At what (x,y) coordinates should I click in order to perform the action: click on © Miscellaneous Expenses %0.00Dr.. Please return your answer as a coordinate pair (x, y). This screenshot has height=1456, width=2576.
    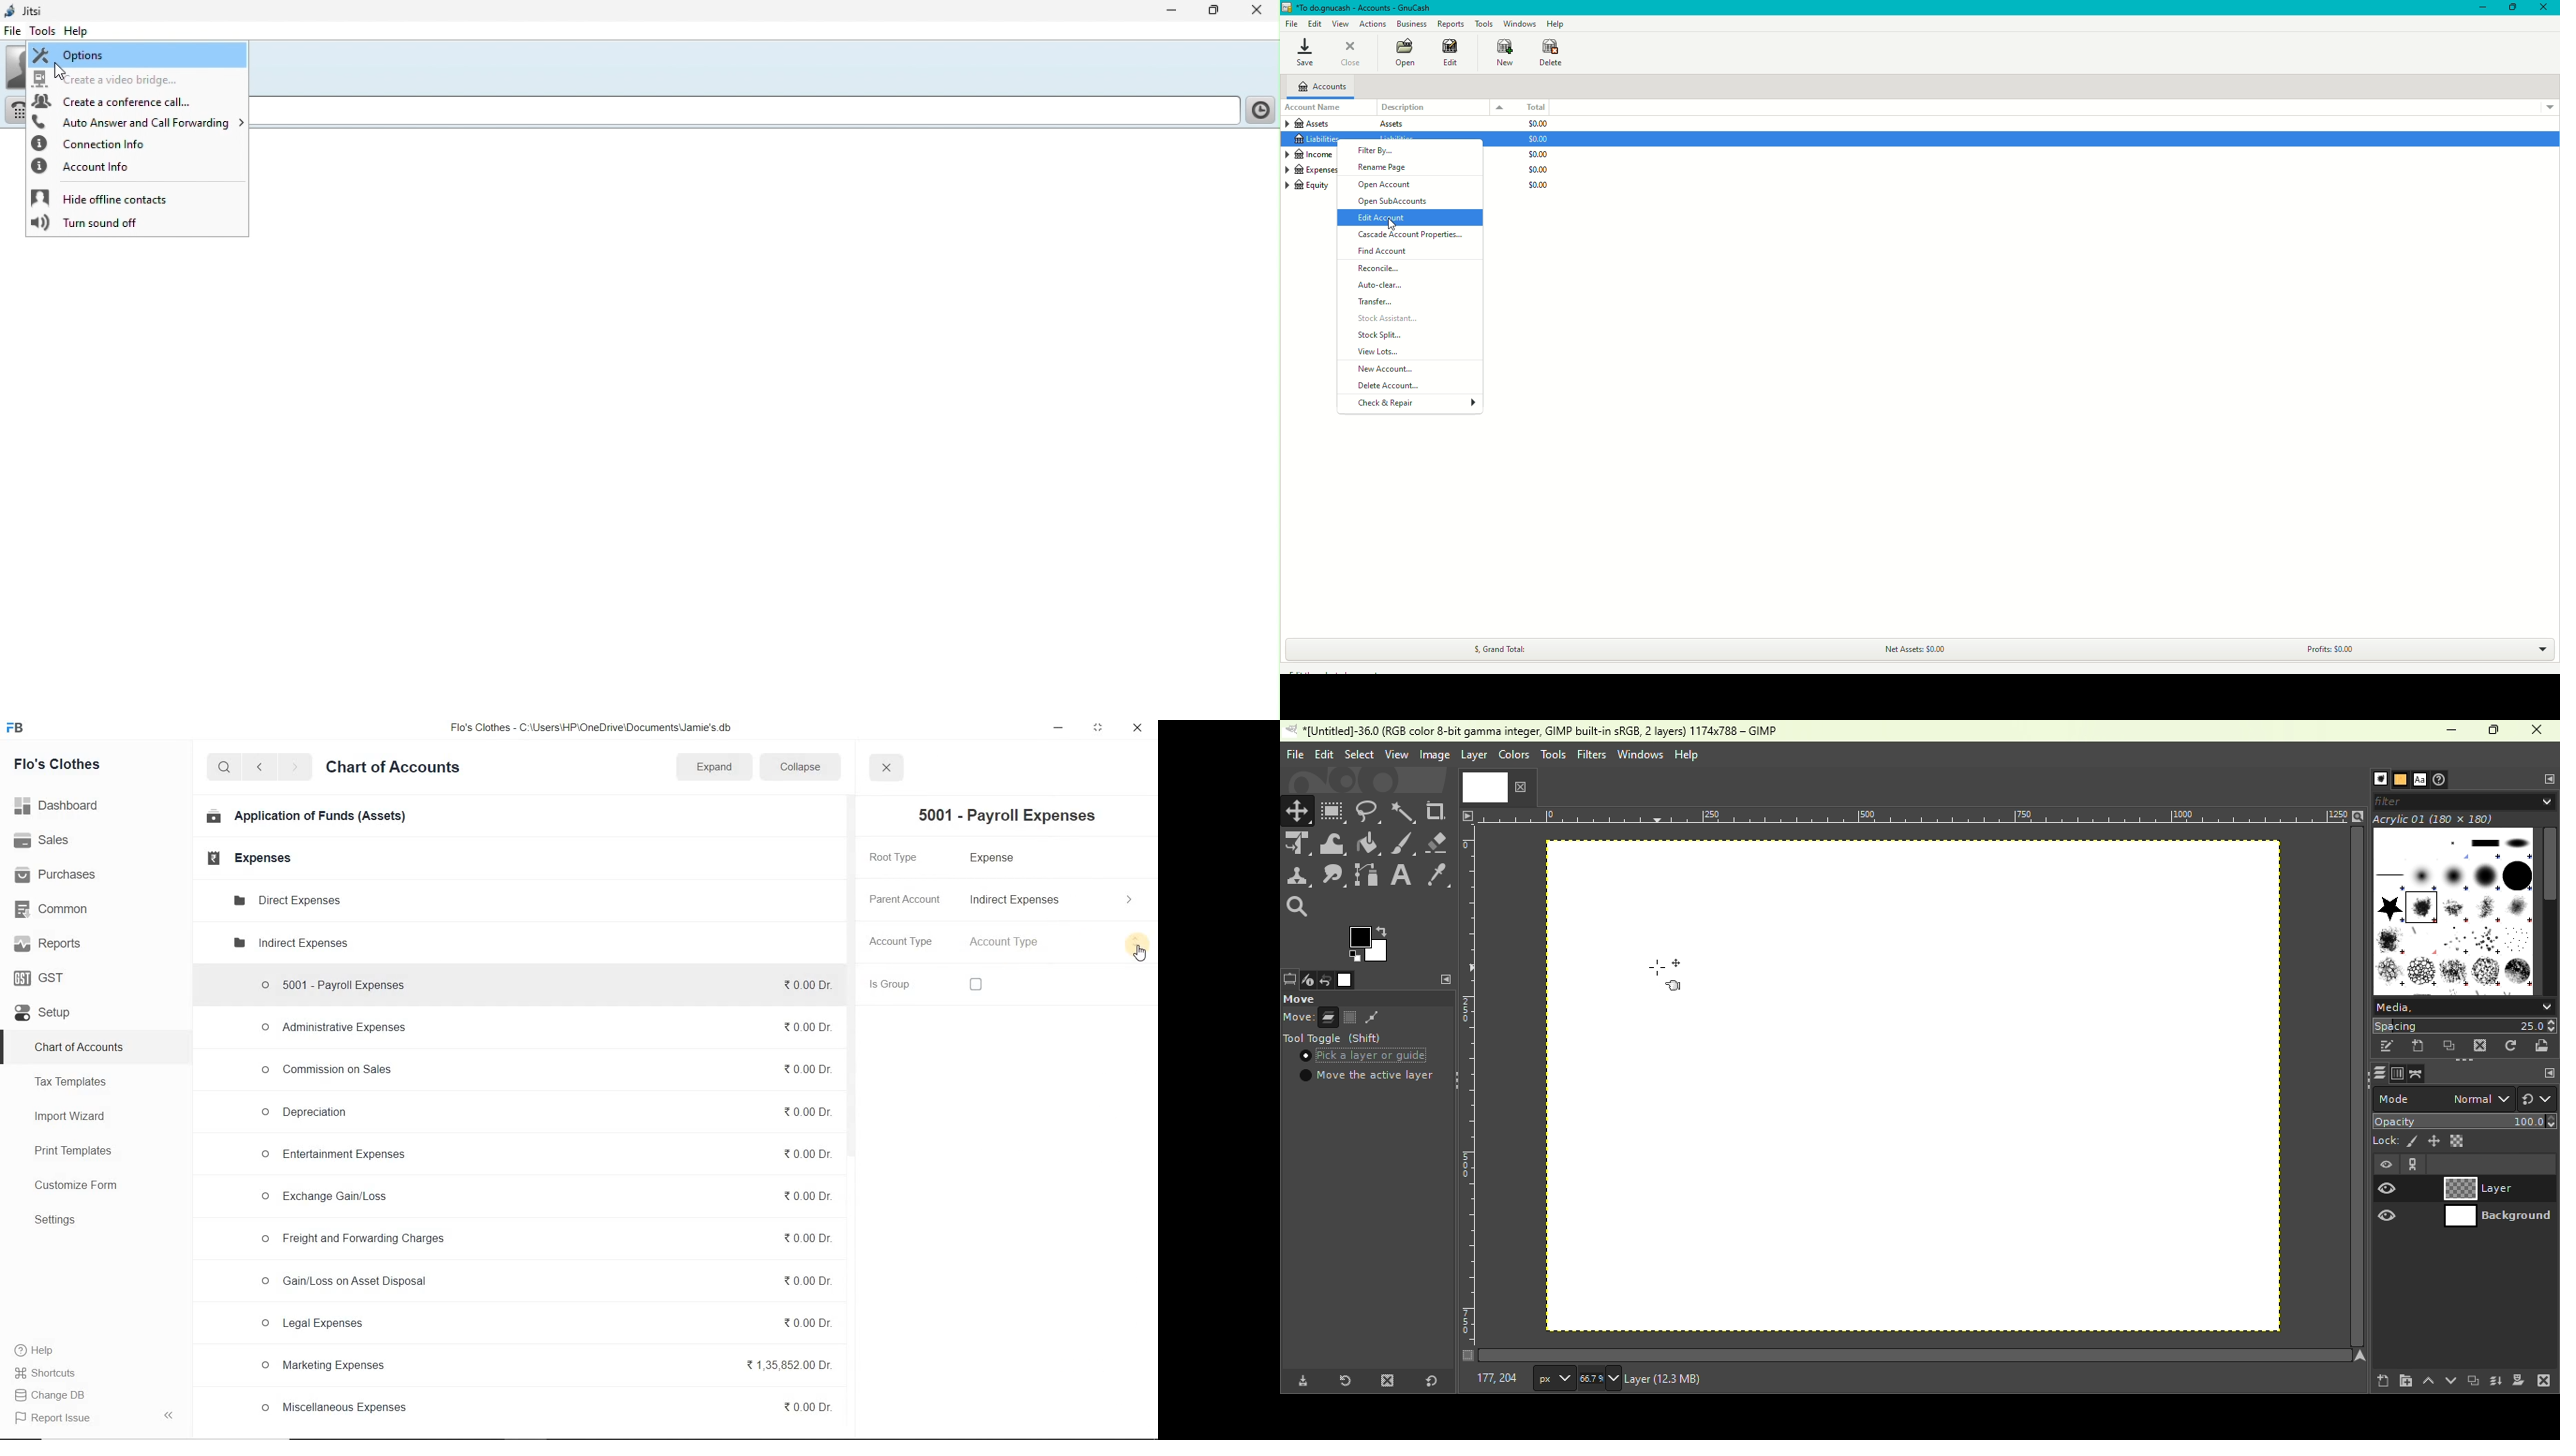
    Looking at the image, I should click on (545, 1408).